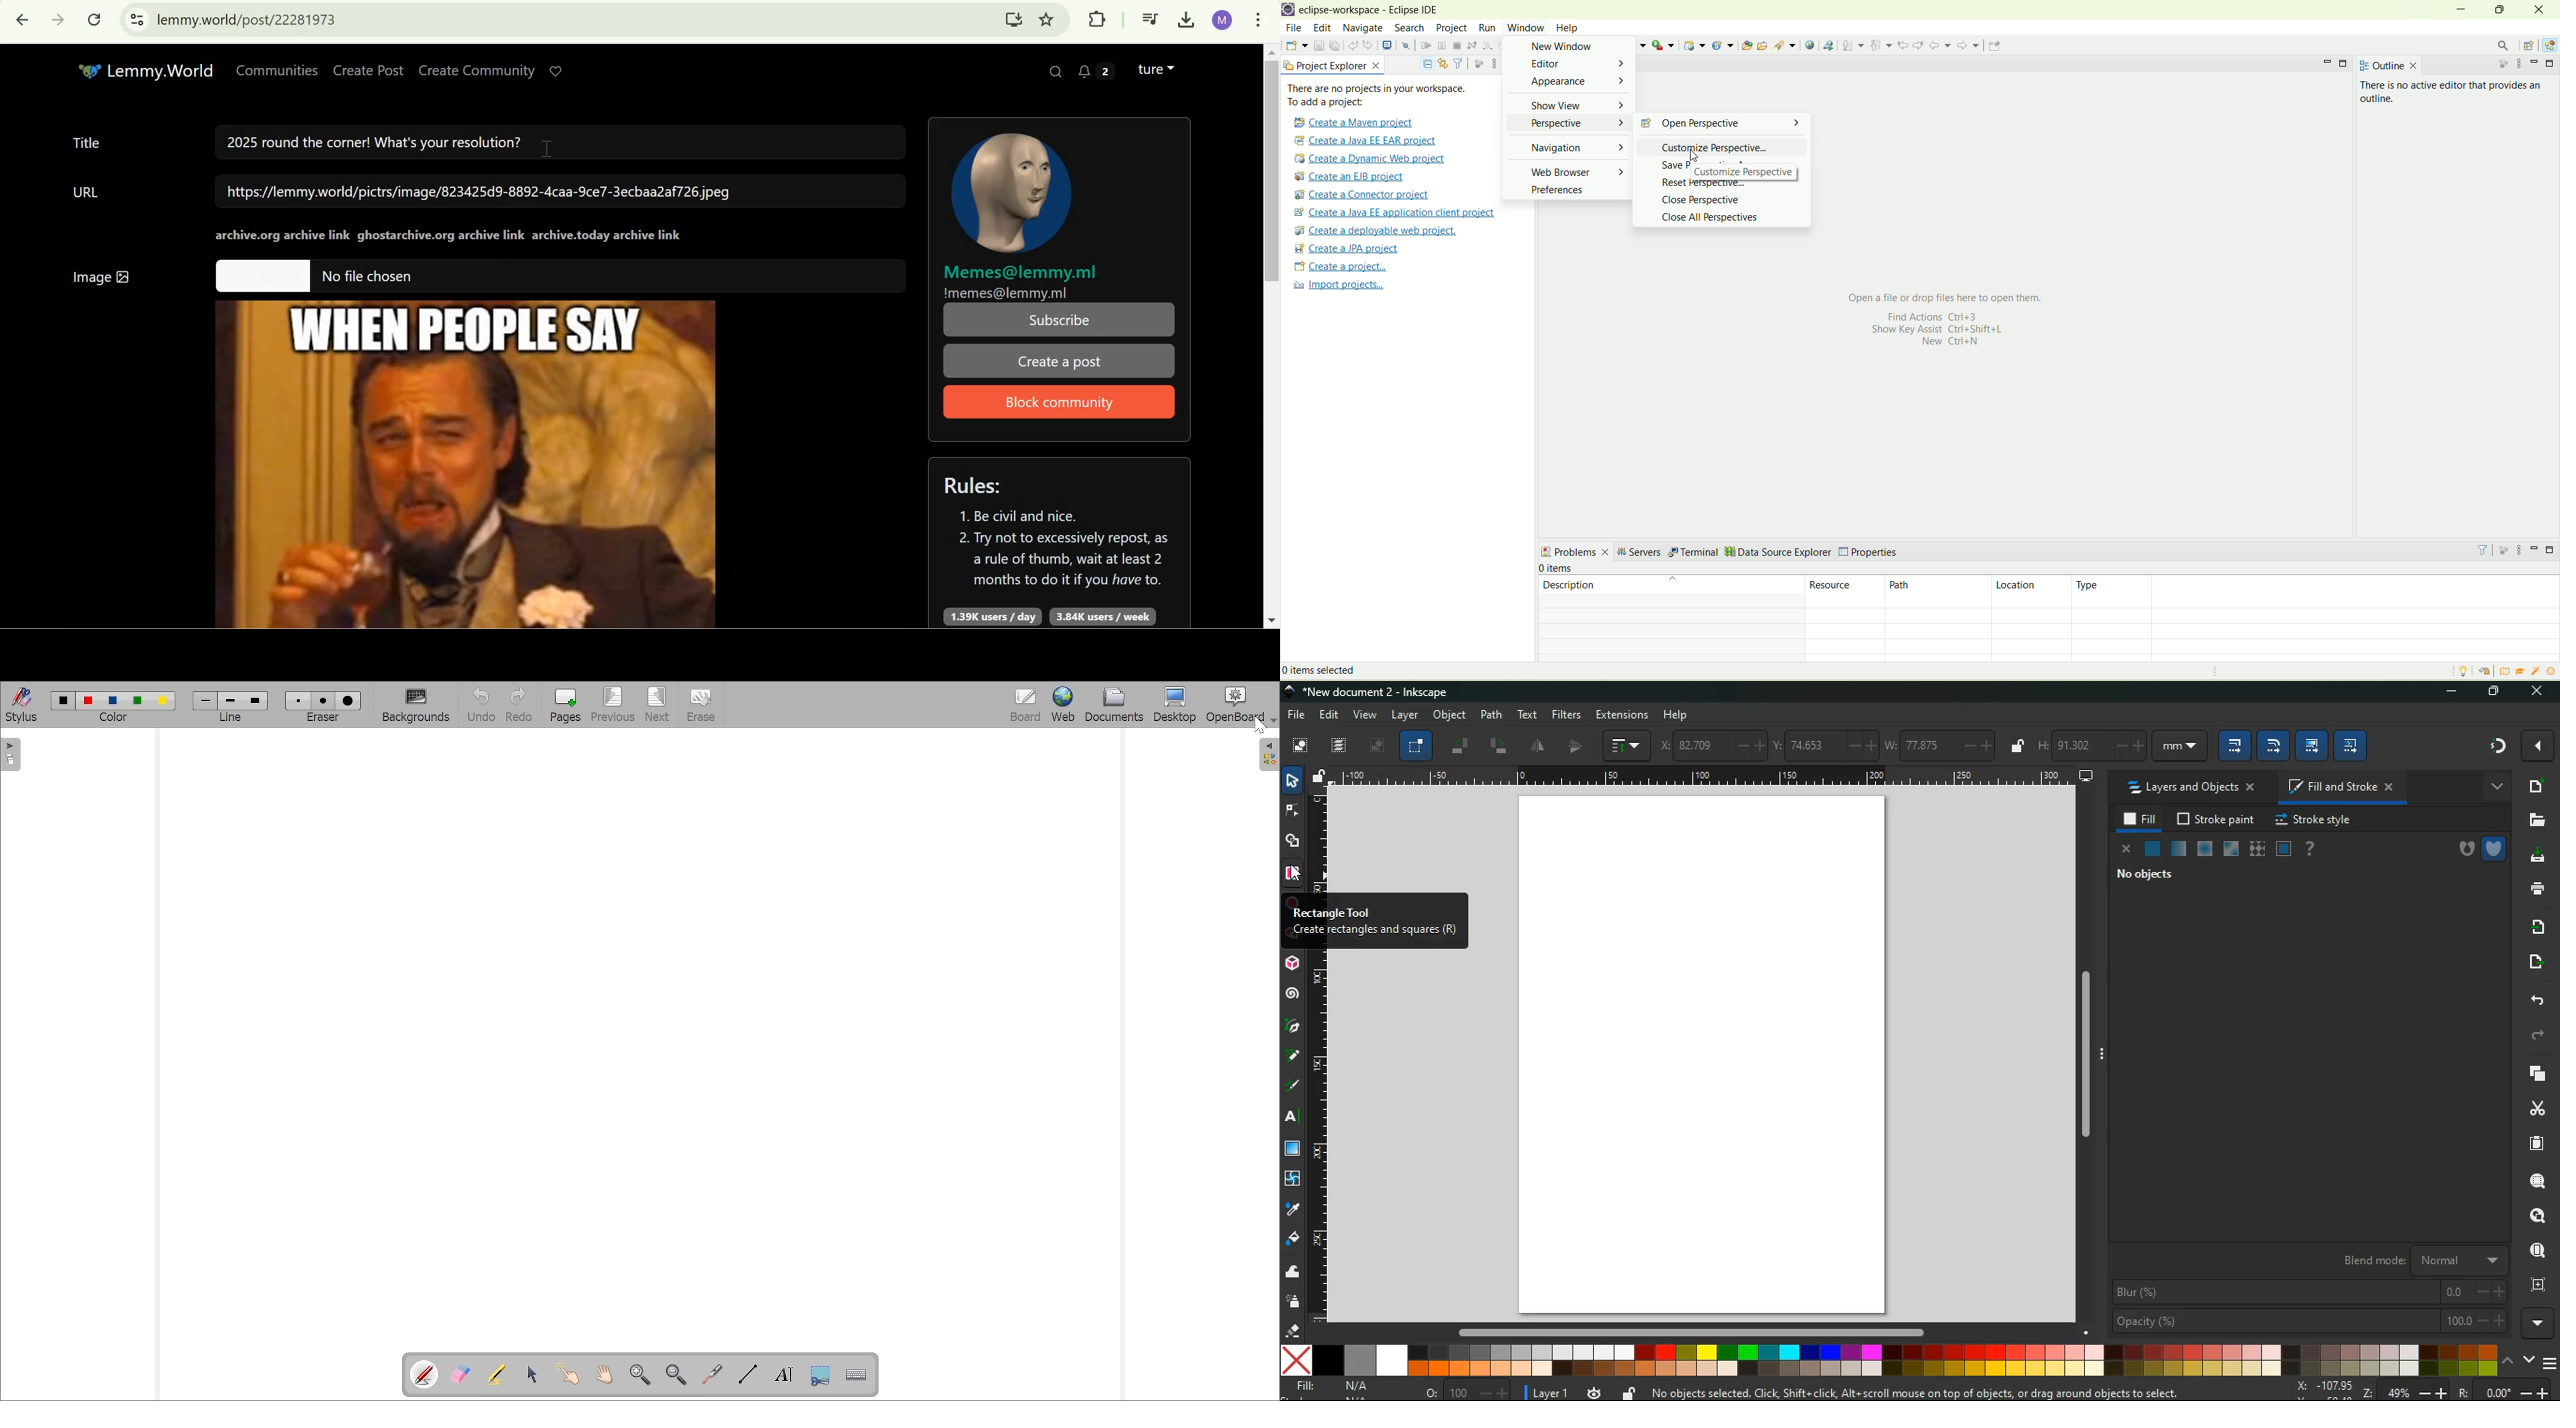 Image resolution: width=2576 pixels, height=1428 pixels. I want to click on forward, so click(2541, 1035).